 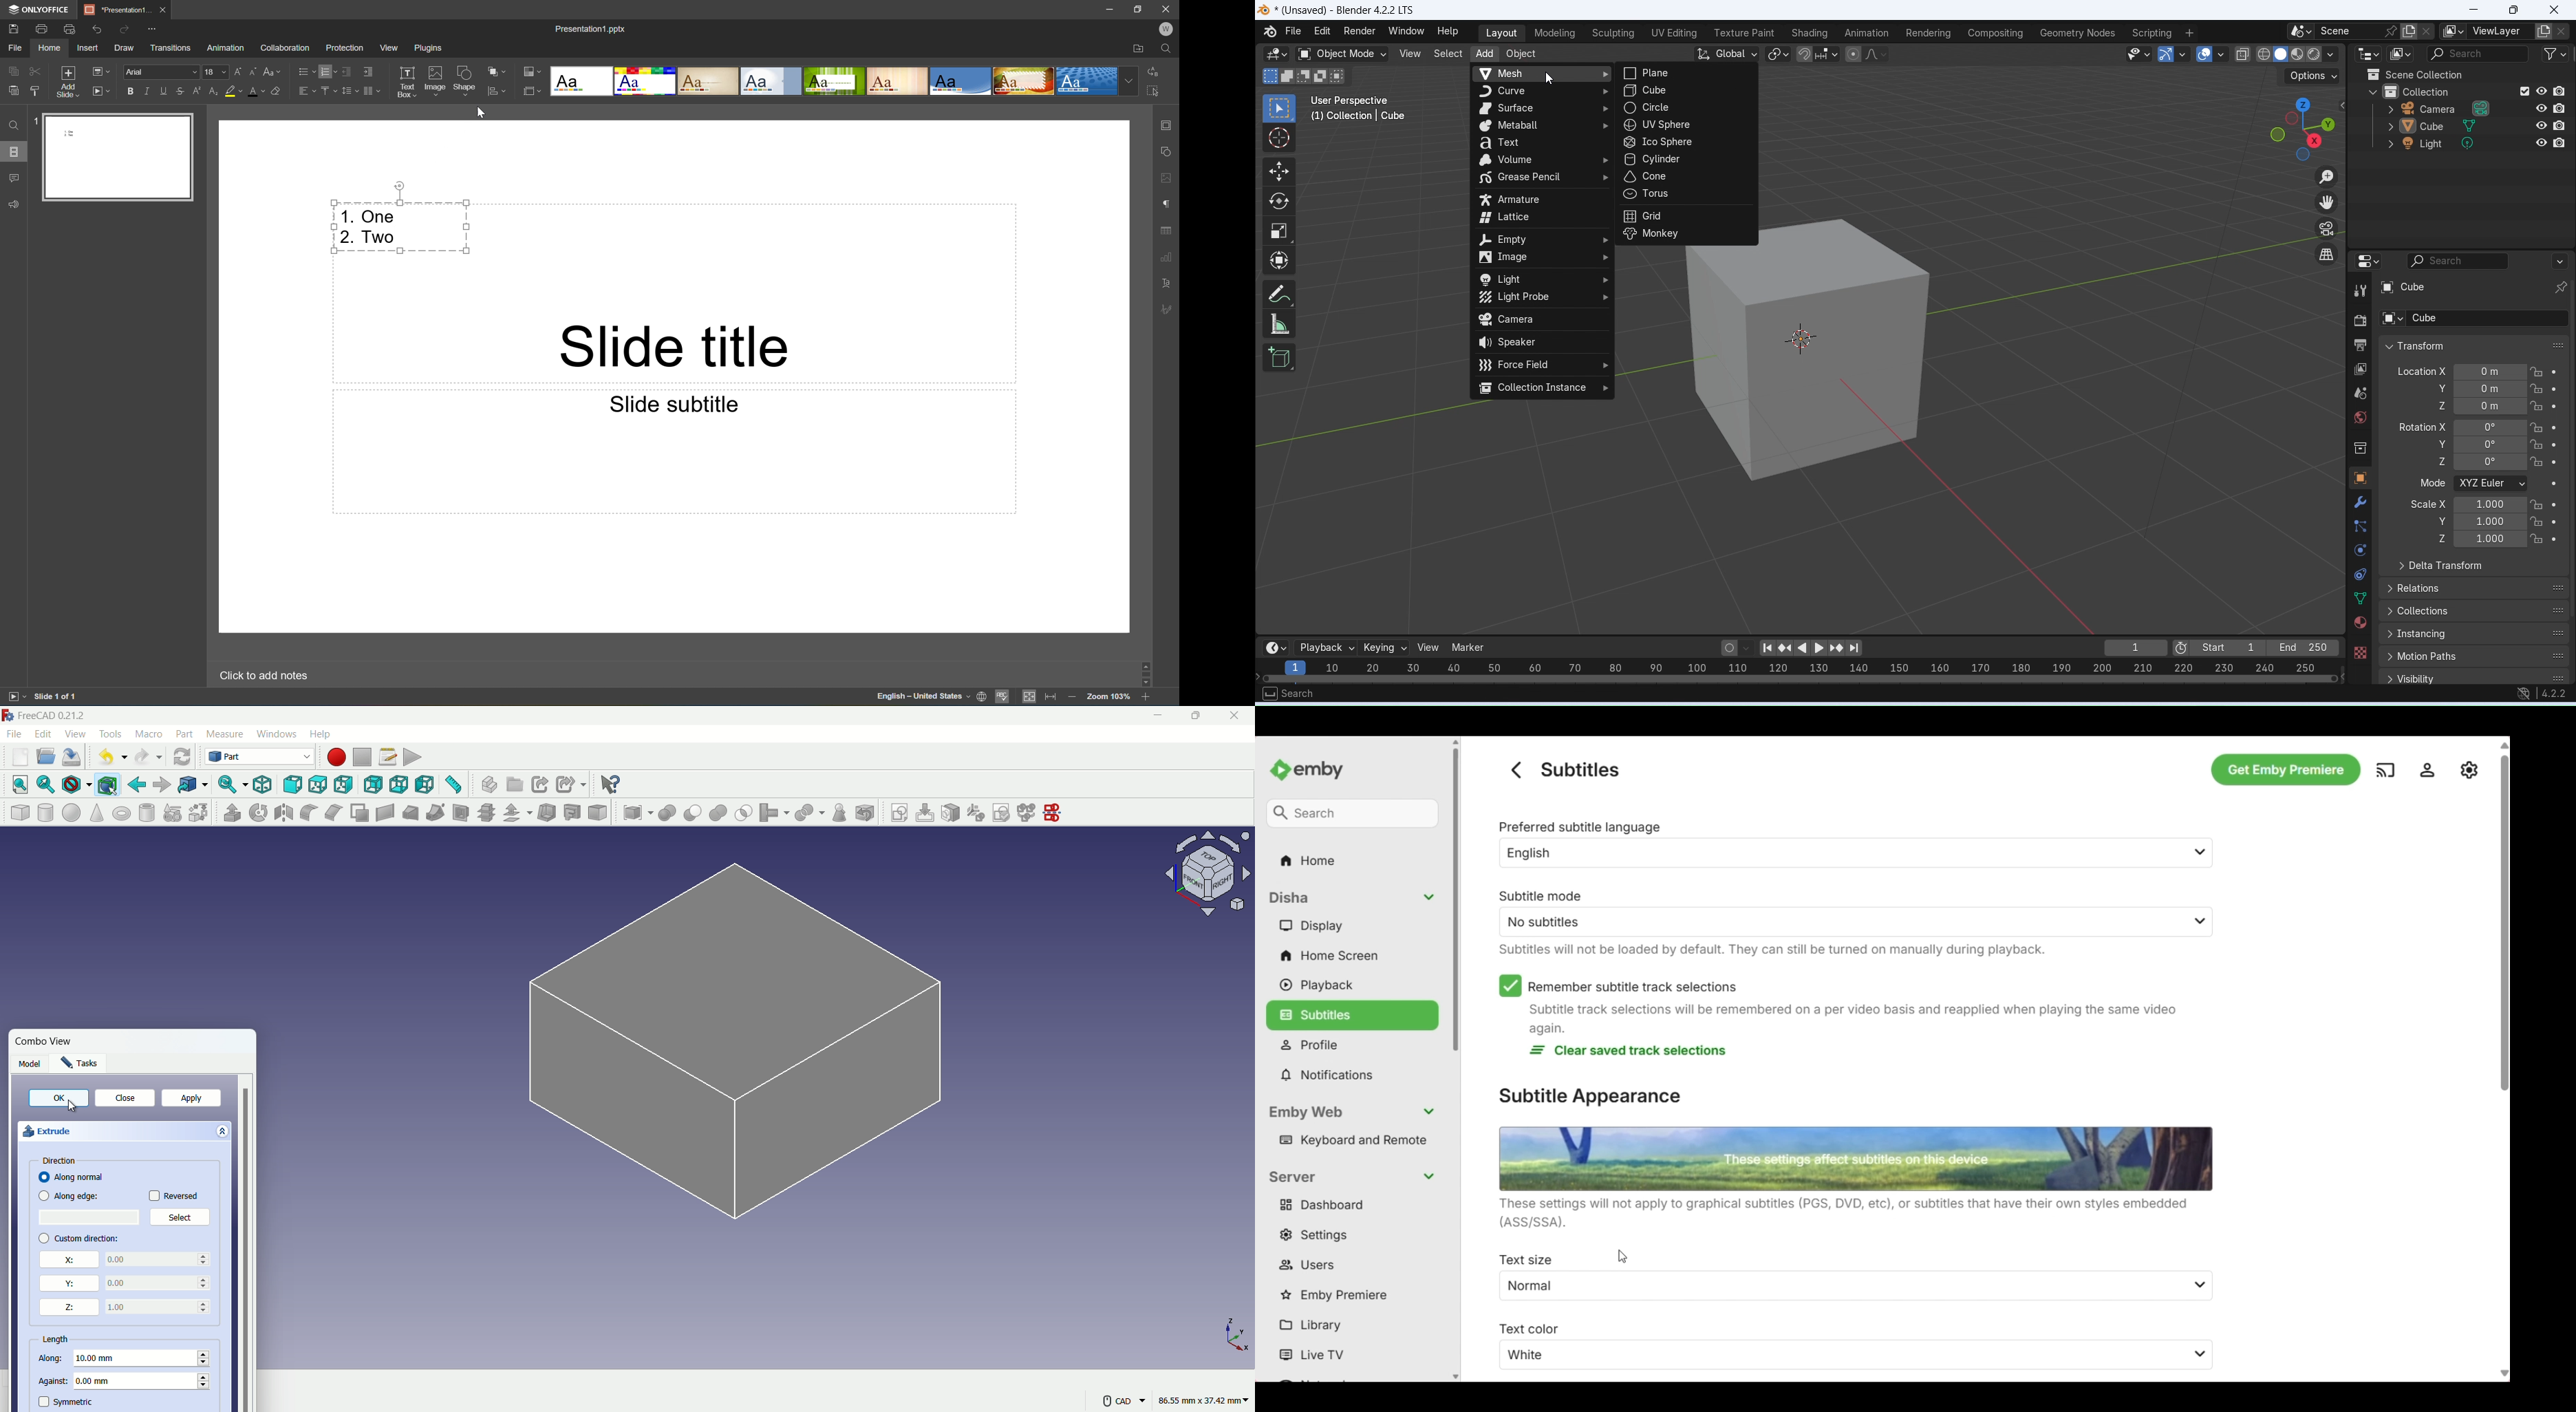 I want to click on search, so click(x=1291, y=693).